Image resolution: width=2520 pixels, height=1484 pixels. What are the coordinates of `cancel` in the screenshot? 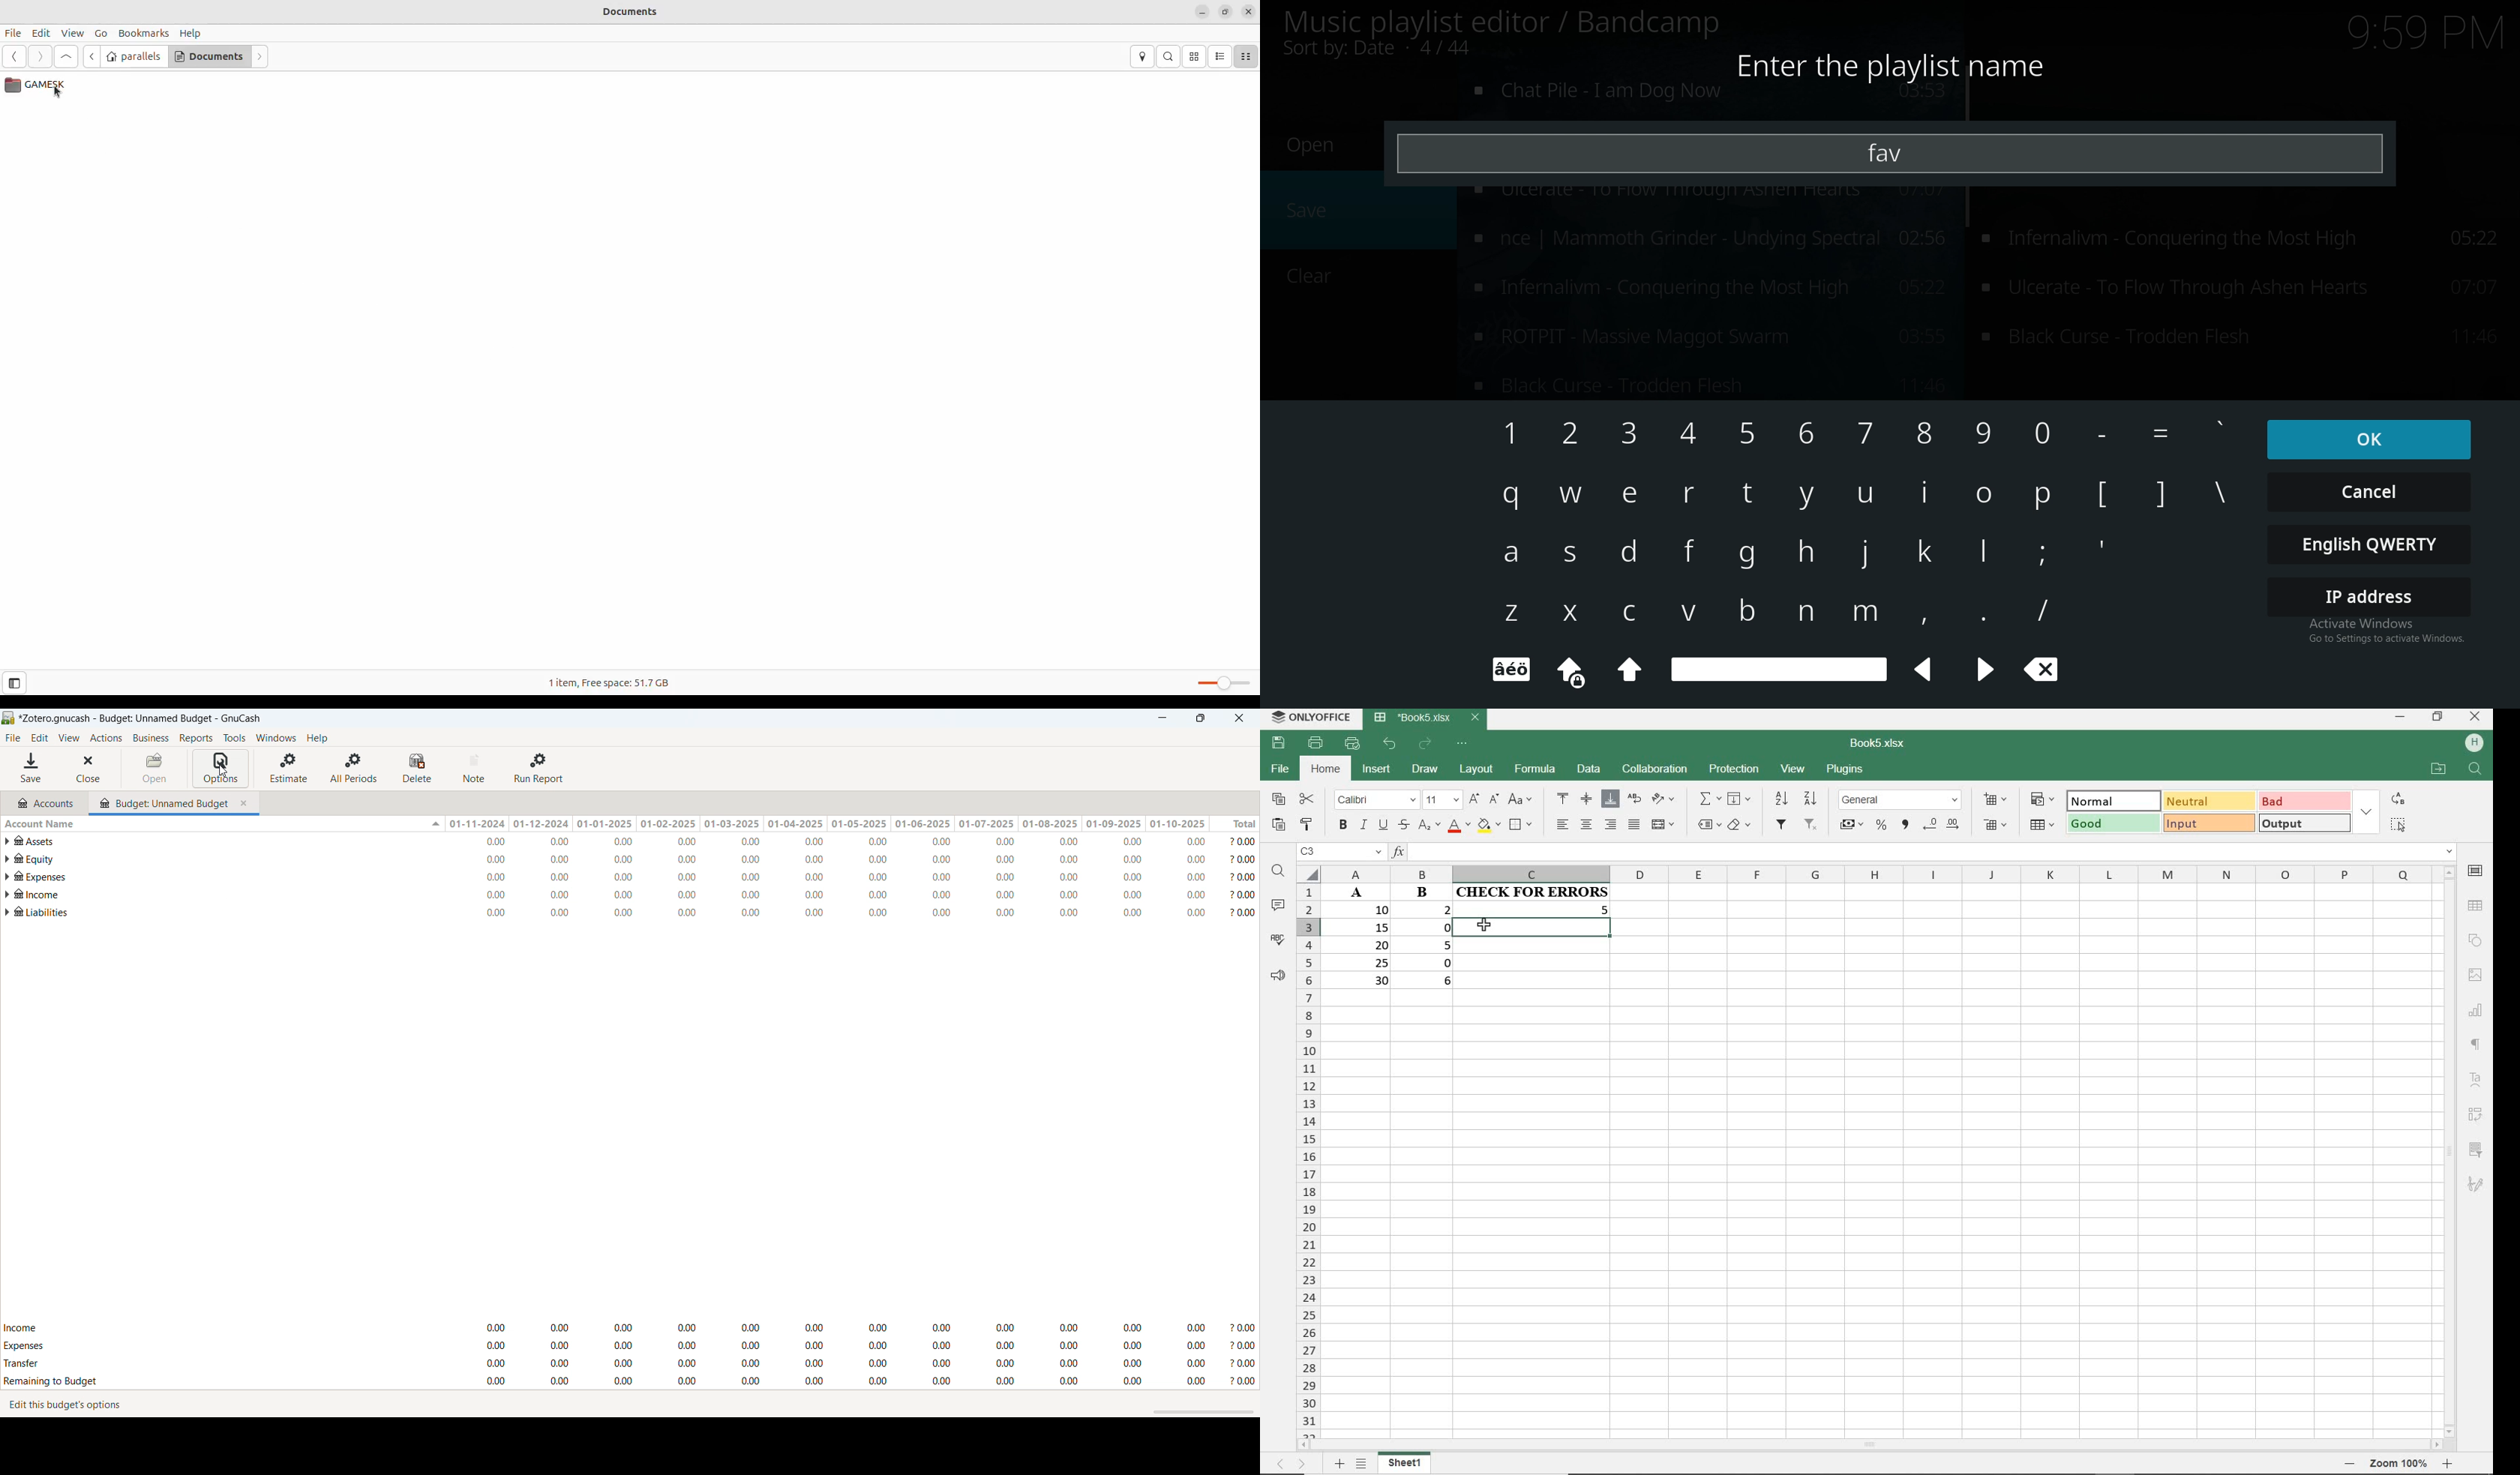 It's located at (2369, 491).